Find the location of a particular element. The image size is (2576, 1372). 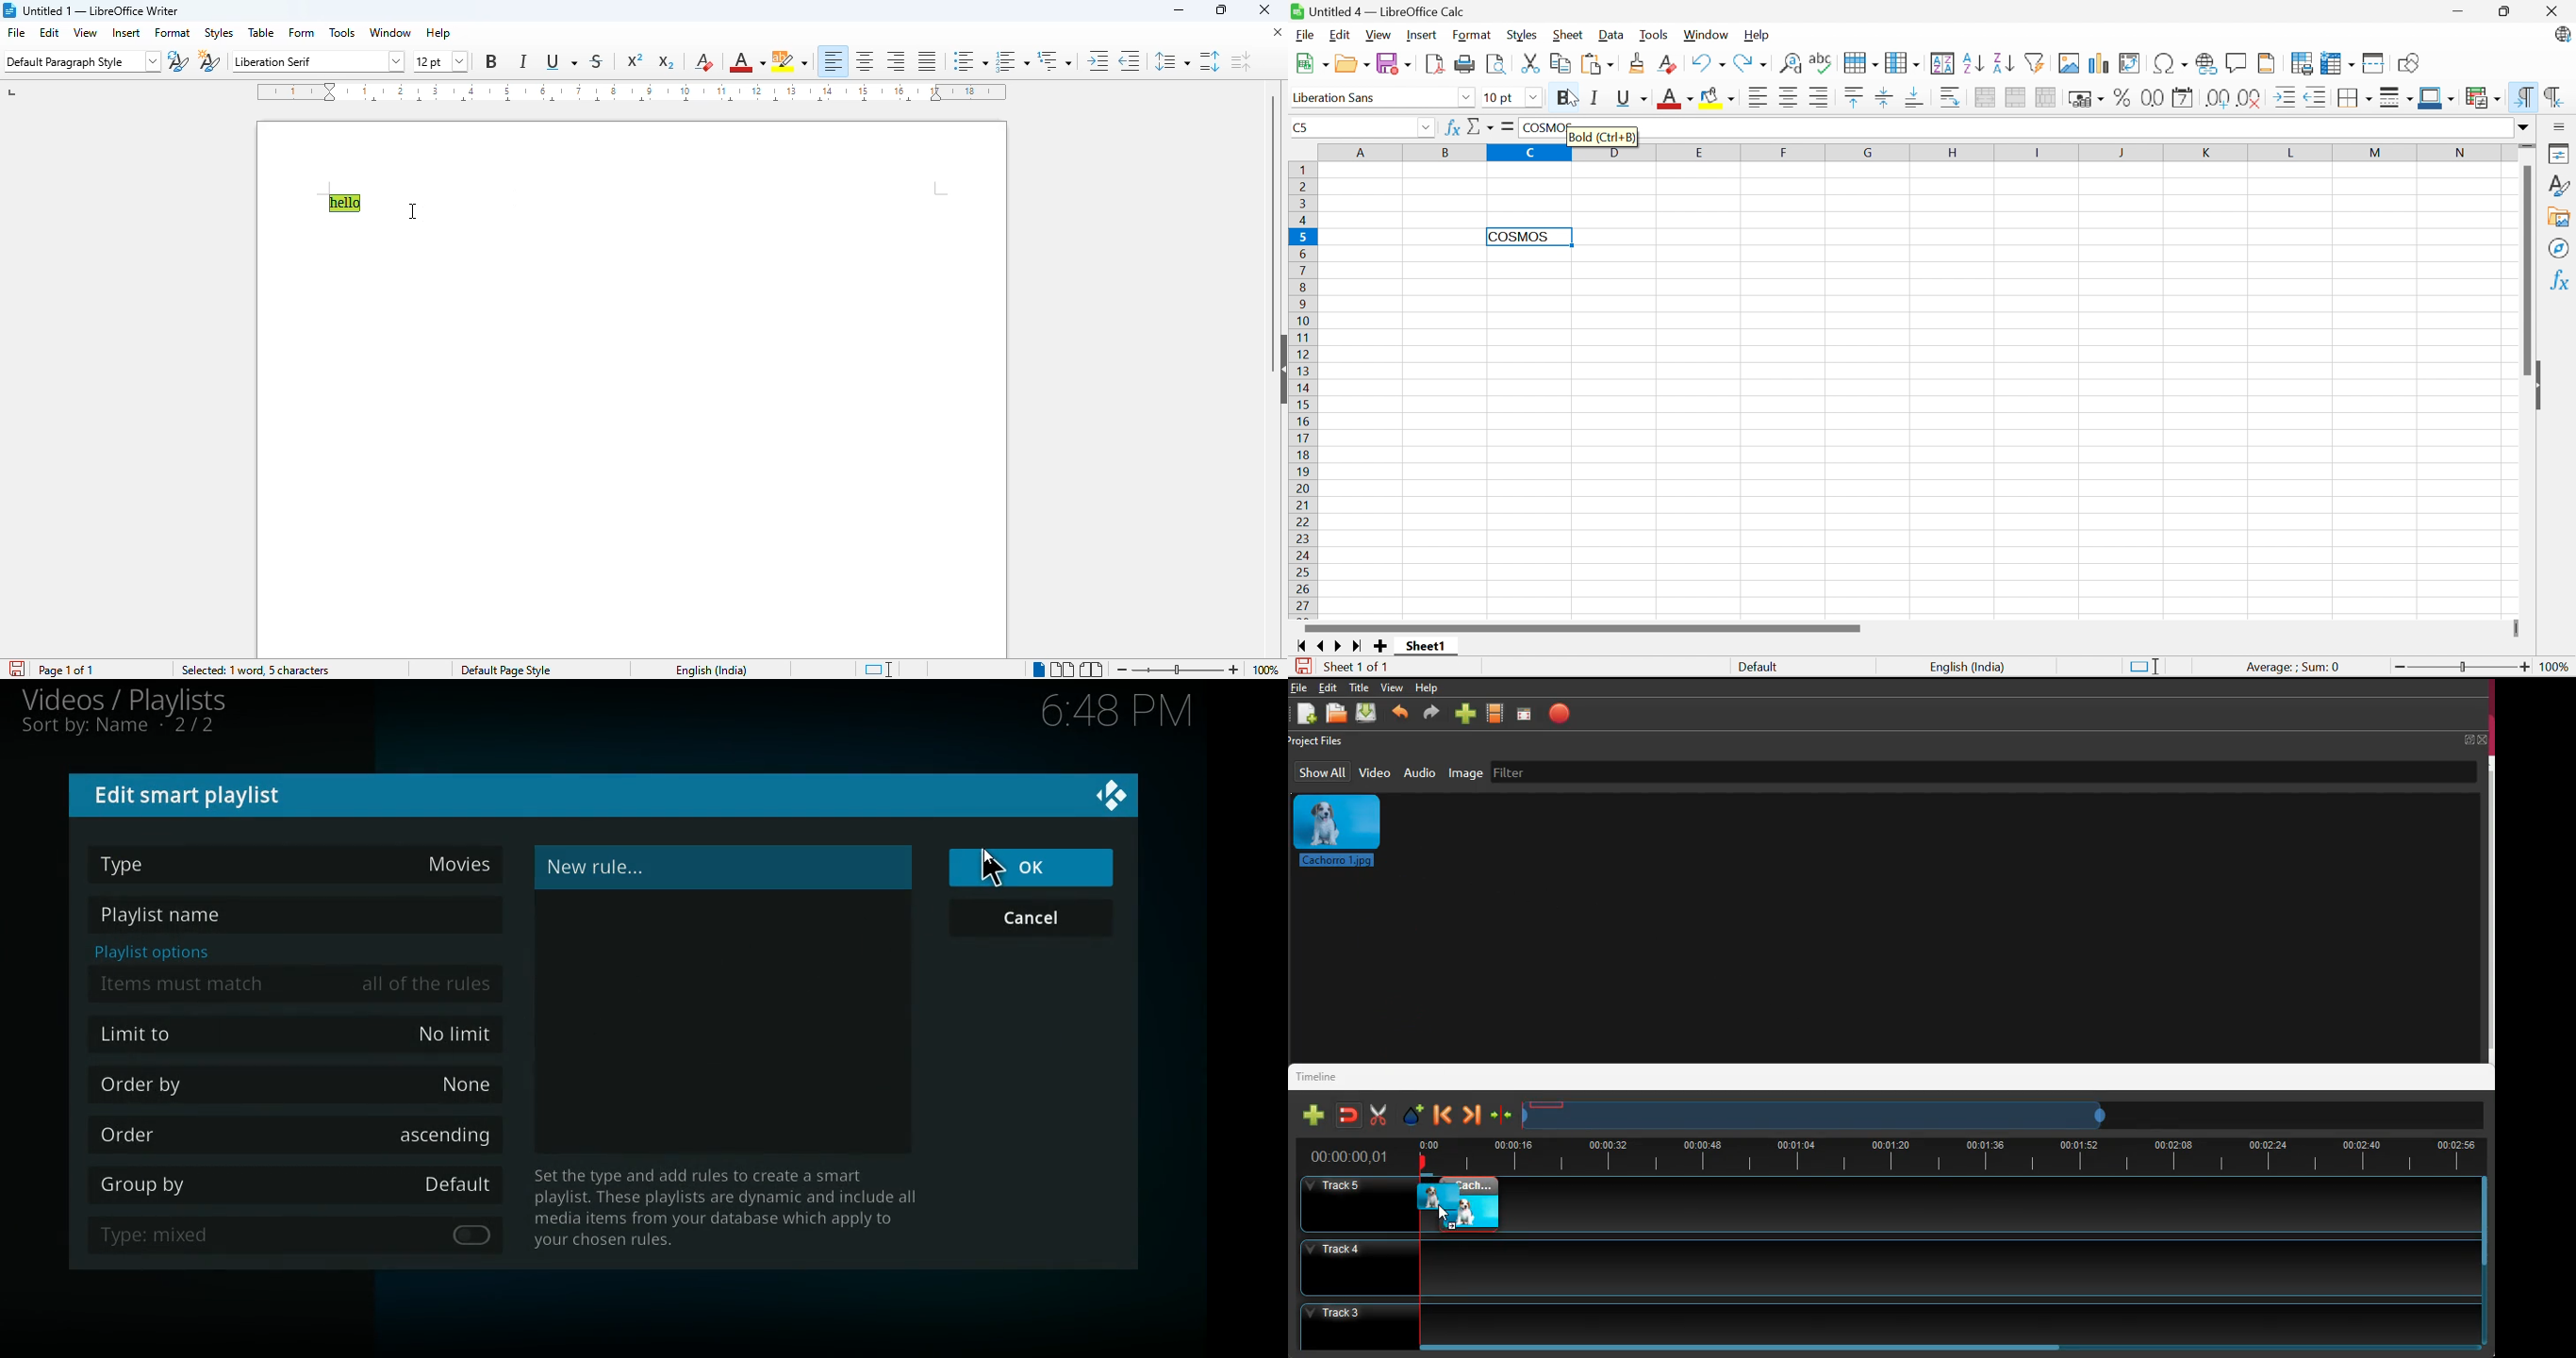

Remove Decimal Place is located at coordinates (2249, 98).